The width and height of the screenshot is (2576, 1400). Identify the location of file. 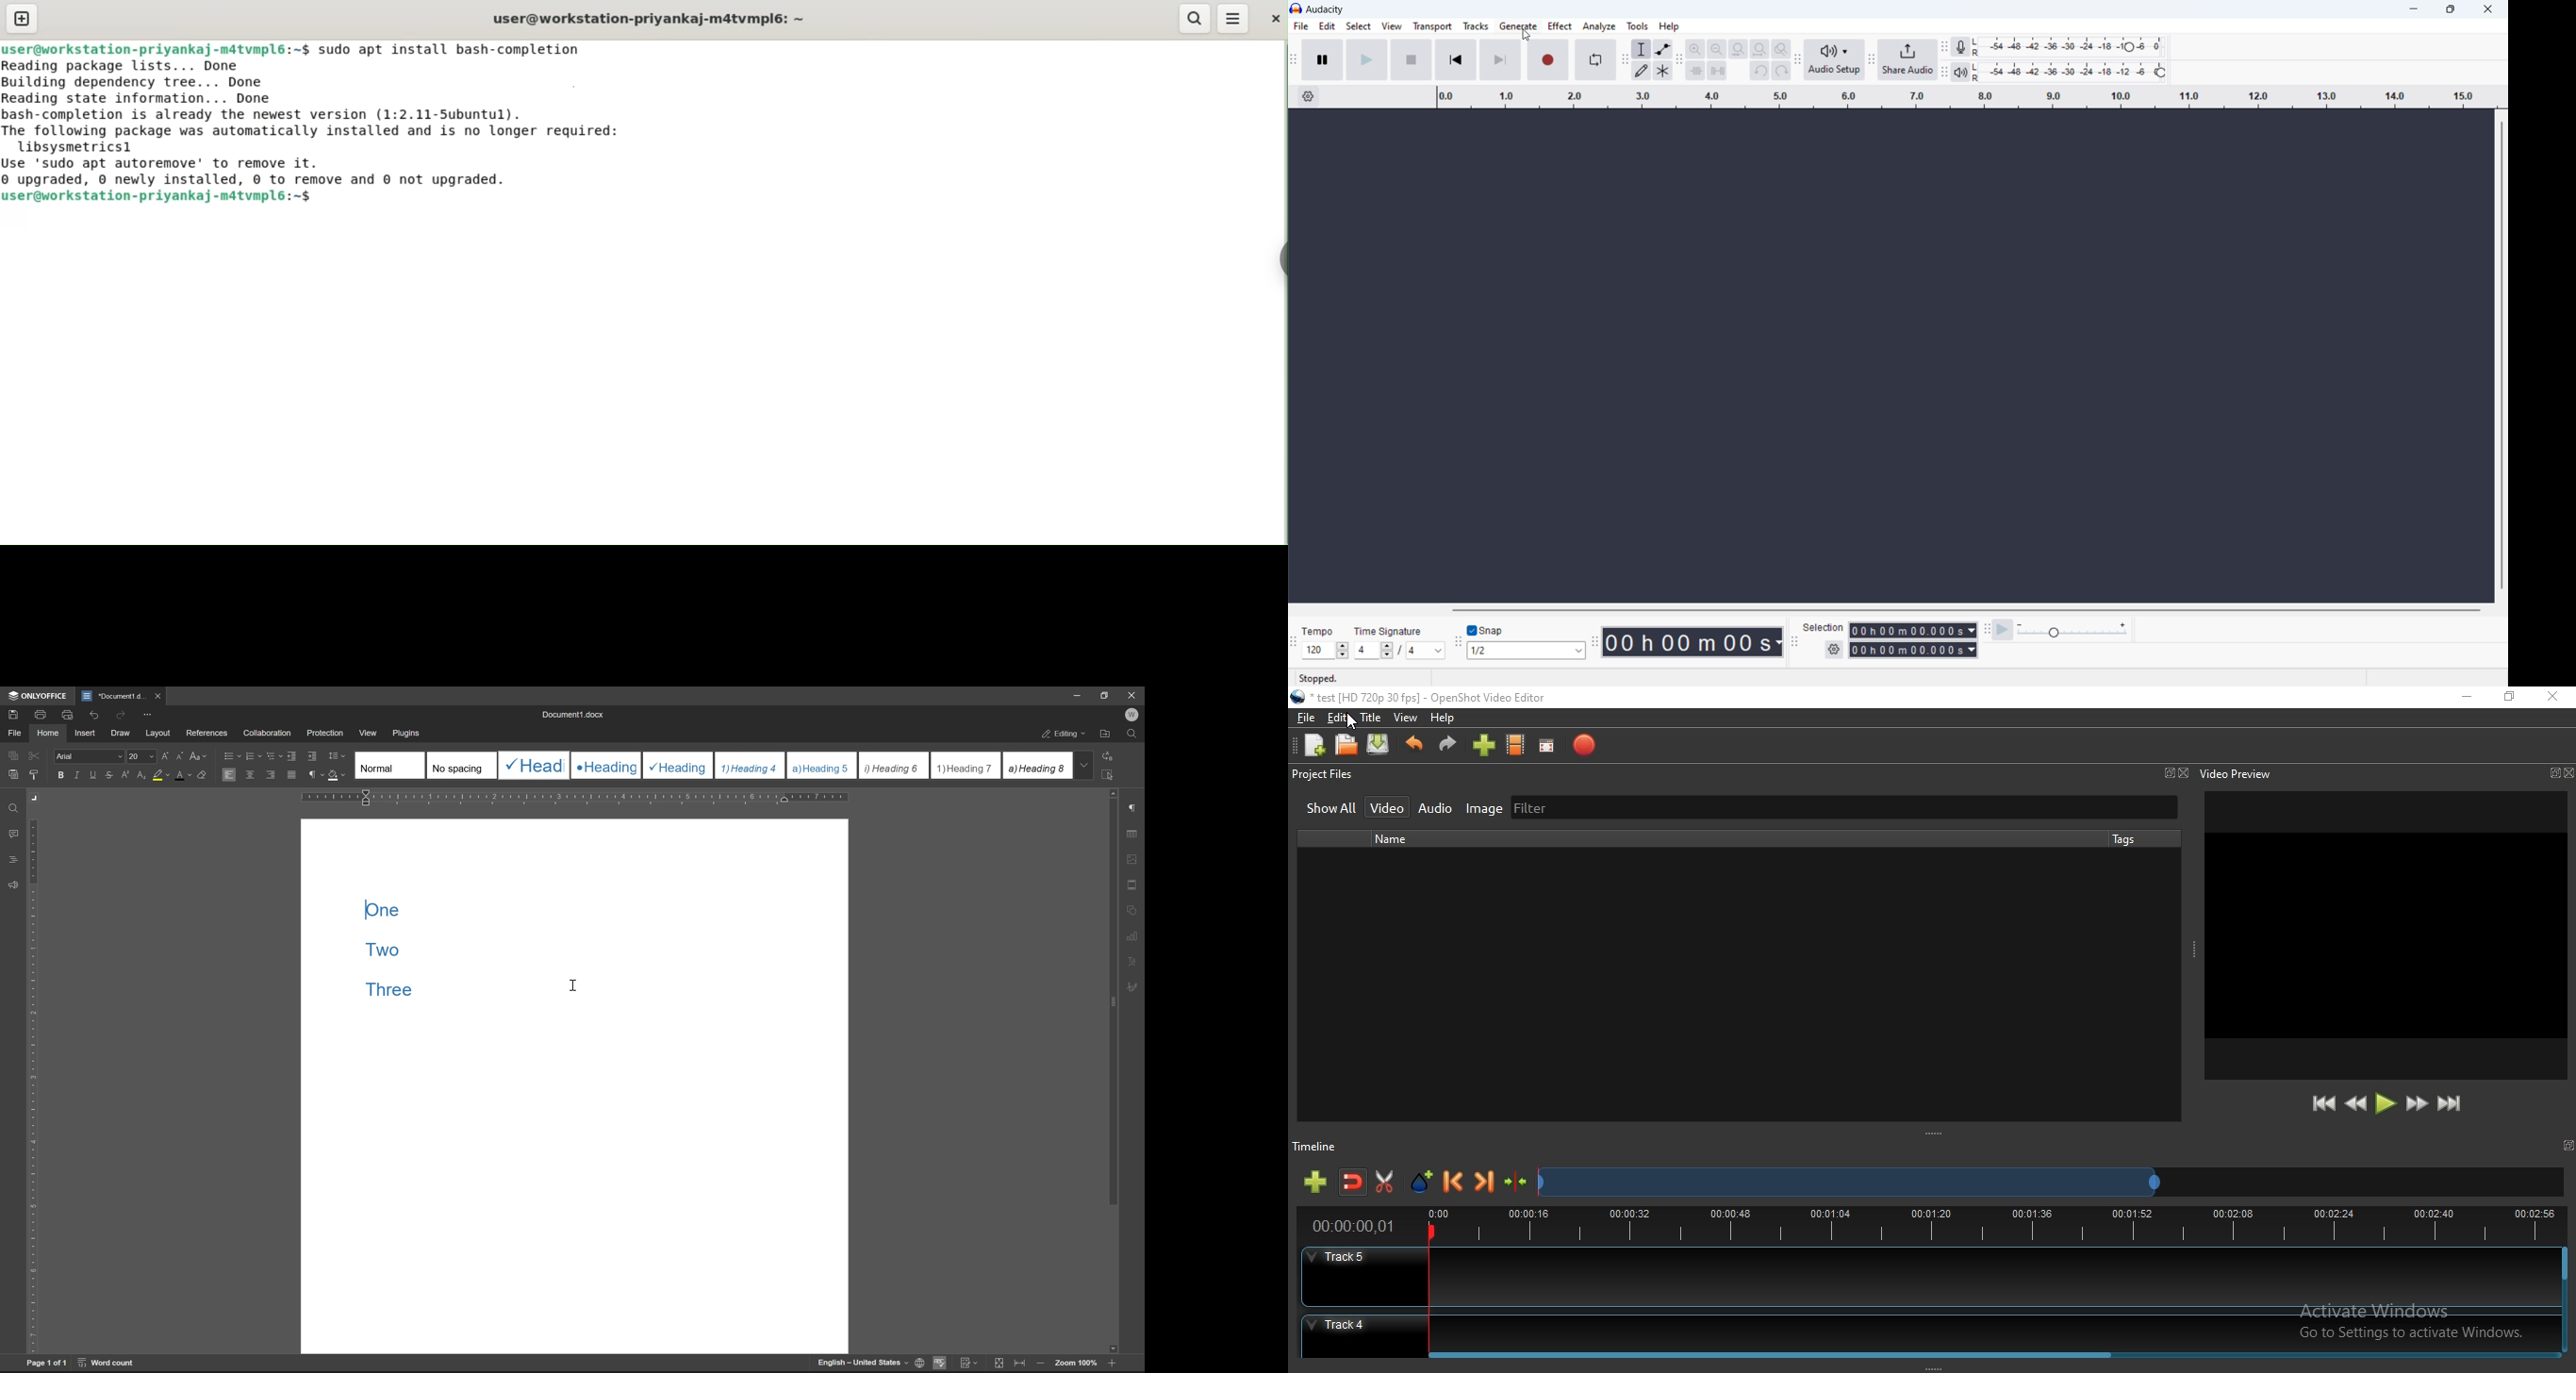
(1300, 26).